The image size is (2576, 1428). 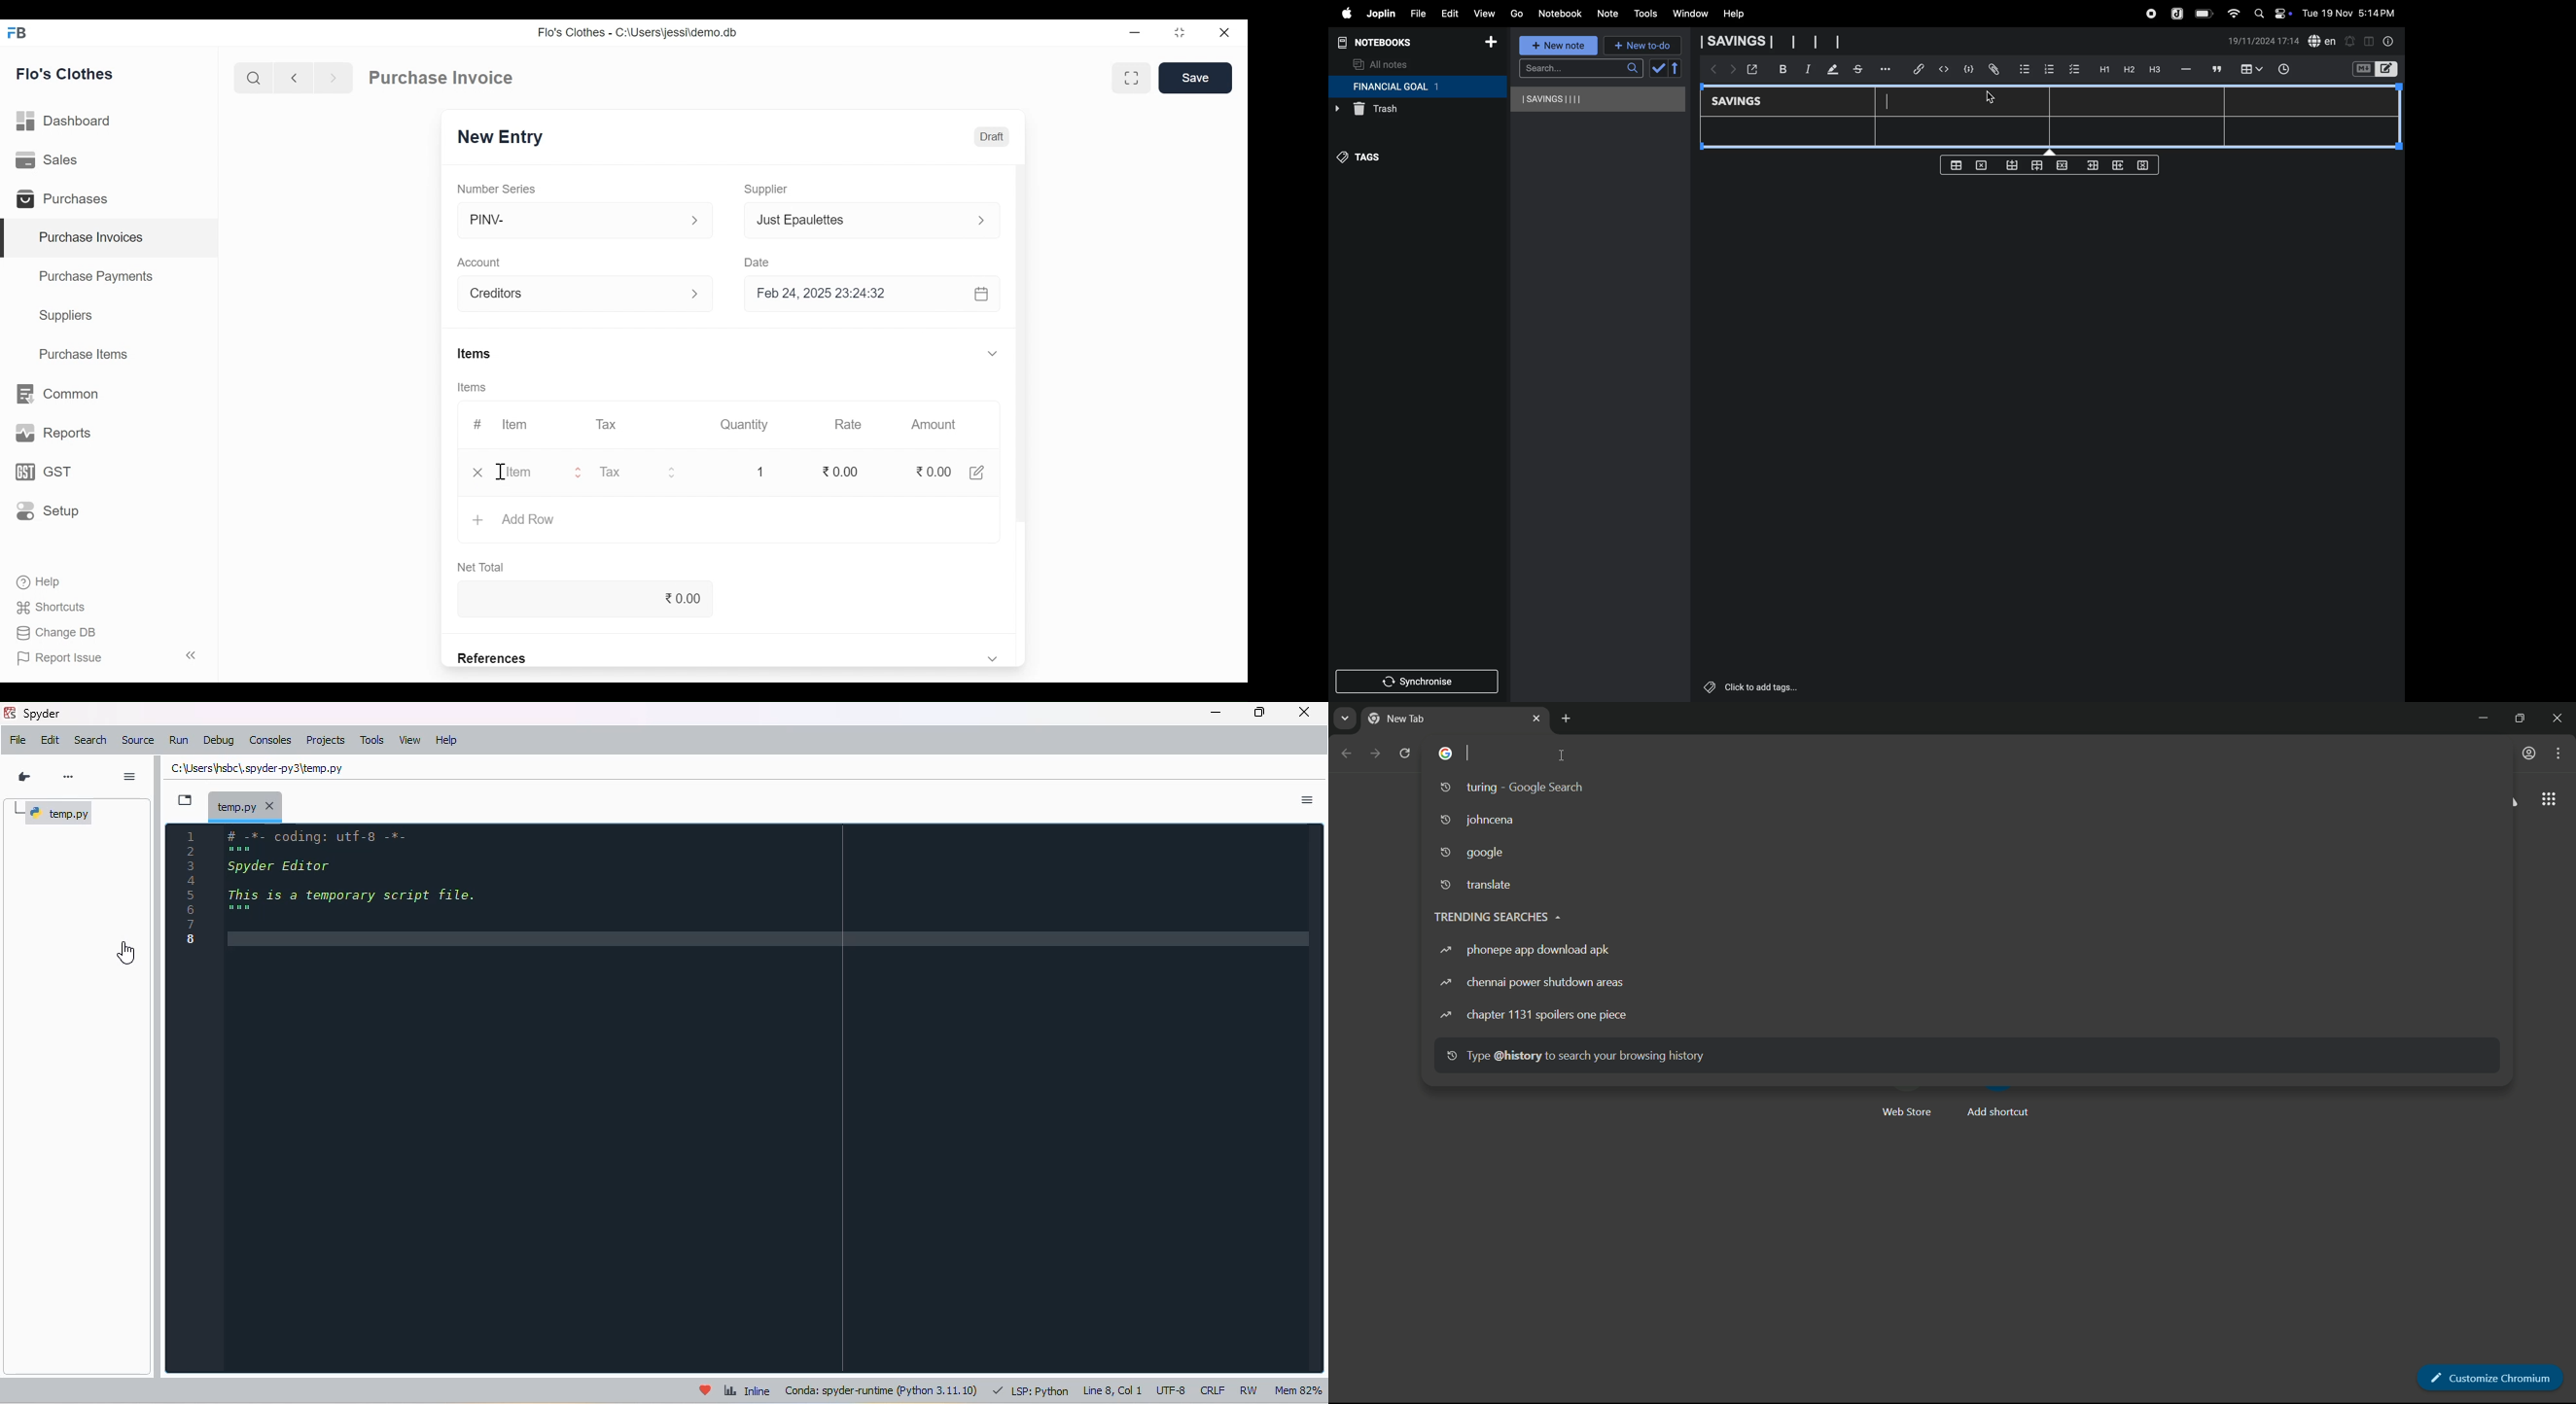 I want to click on Expand, so click(x=578, y=473).